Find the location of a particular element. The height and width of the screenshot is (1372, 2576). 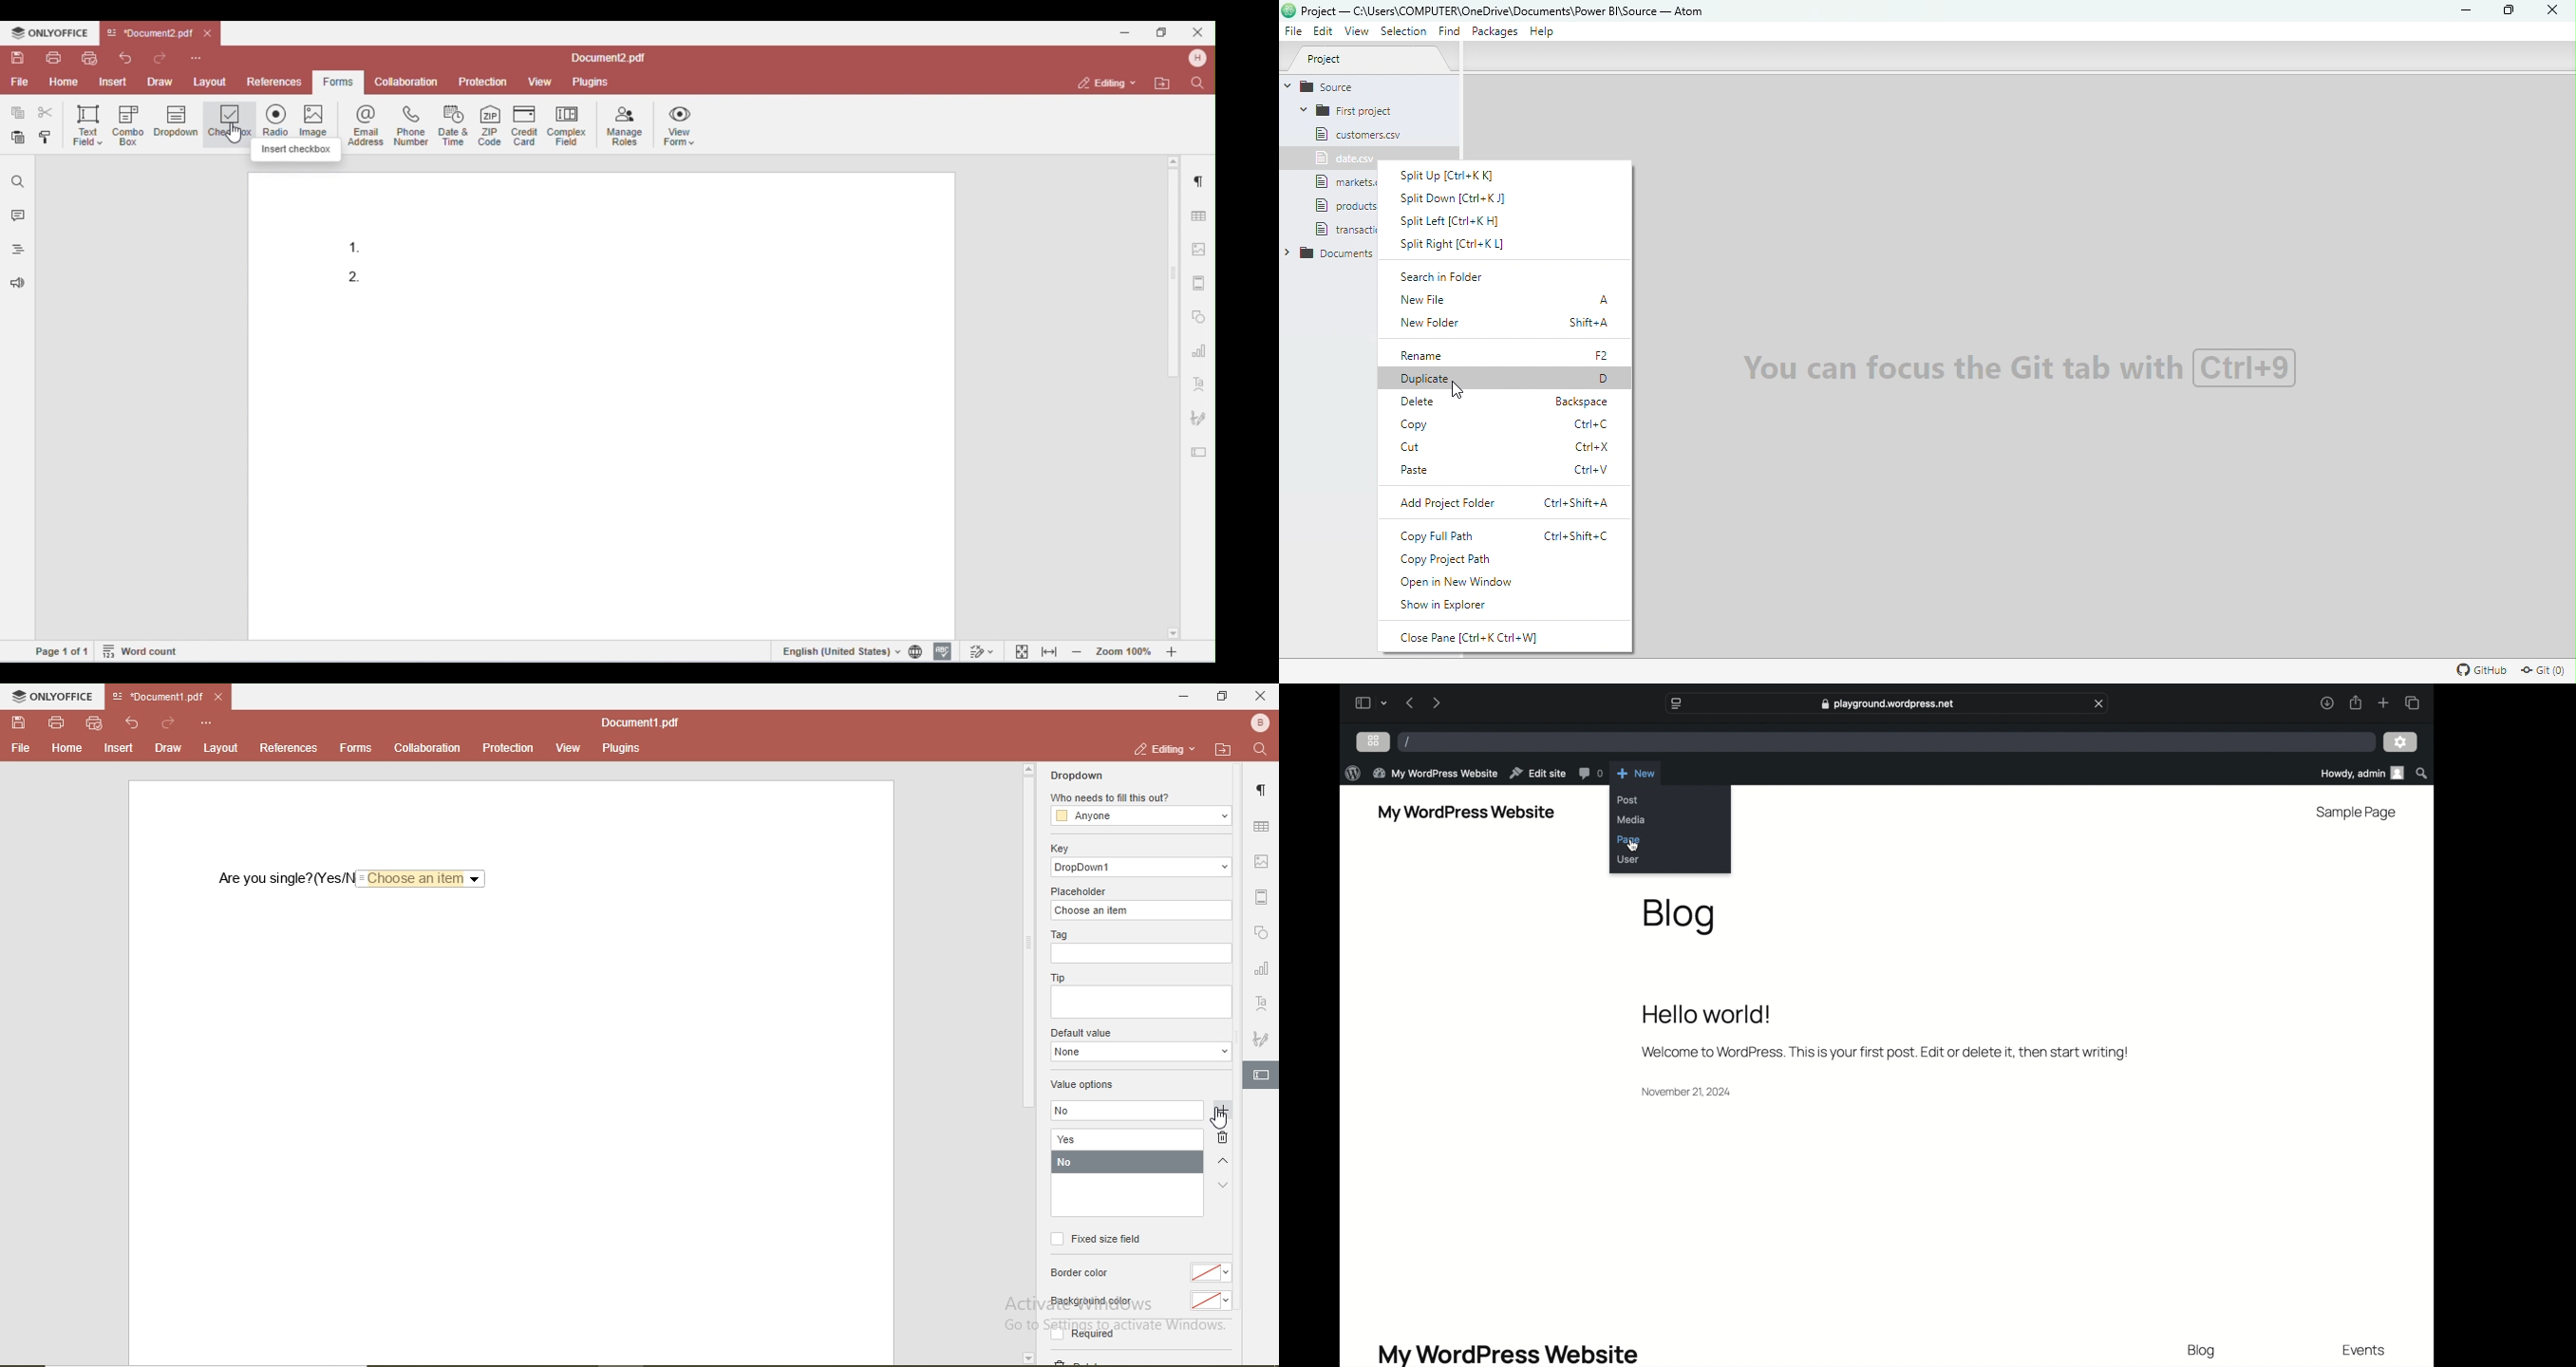

dropdowm1 is located at coordinates (1140, 867).